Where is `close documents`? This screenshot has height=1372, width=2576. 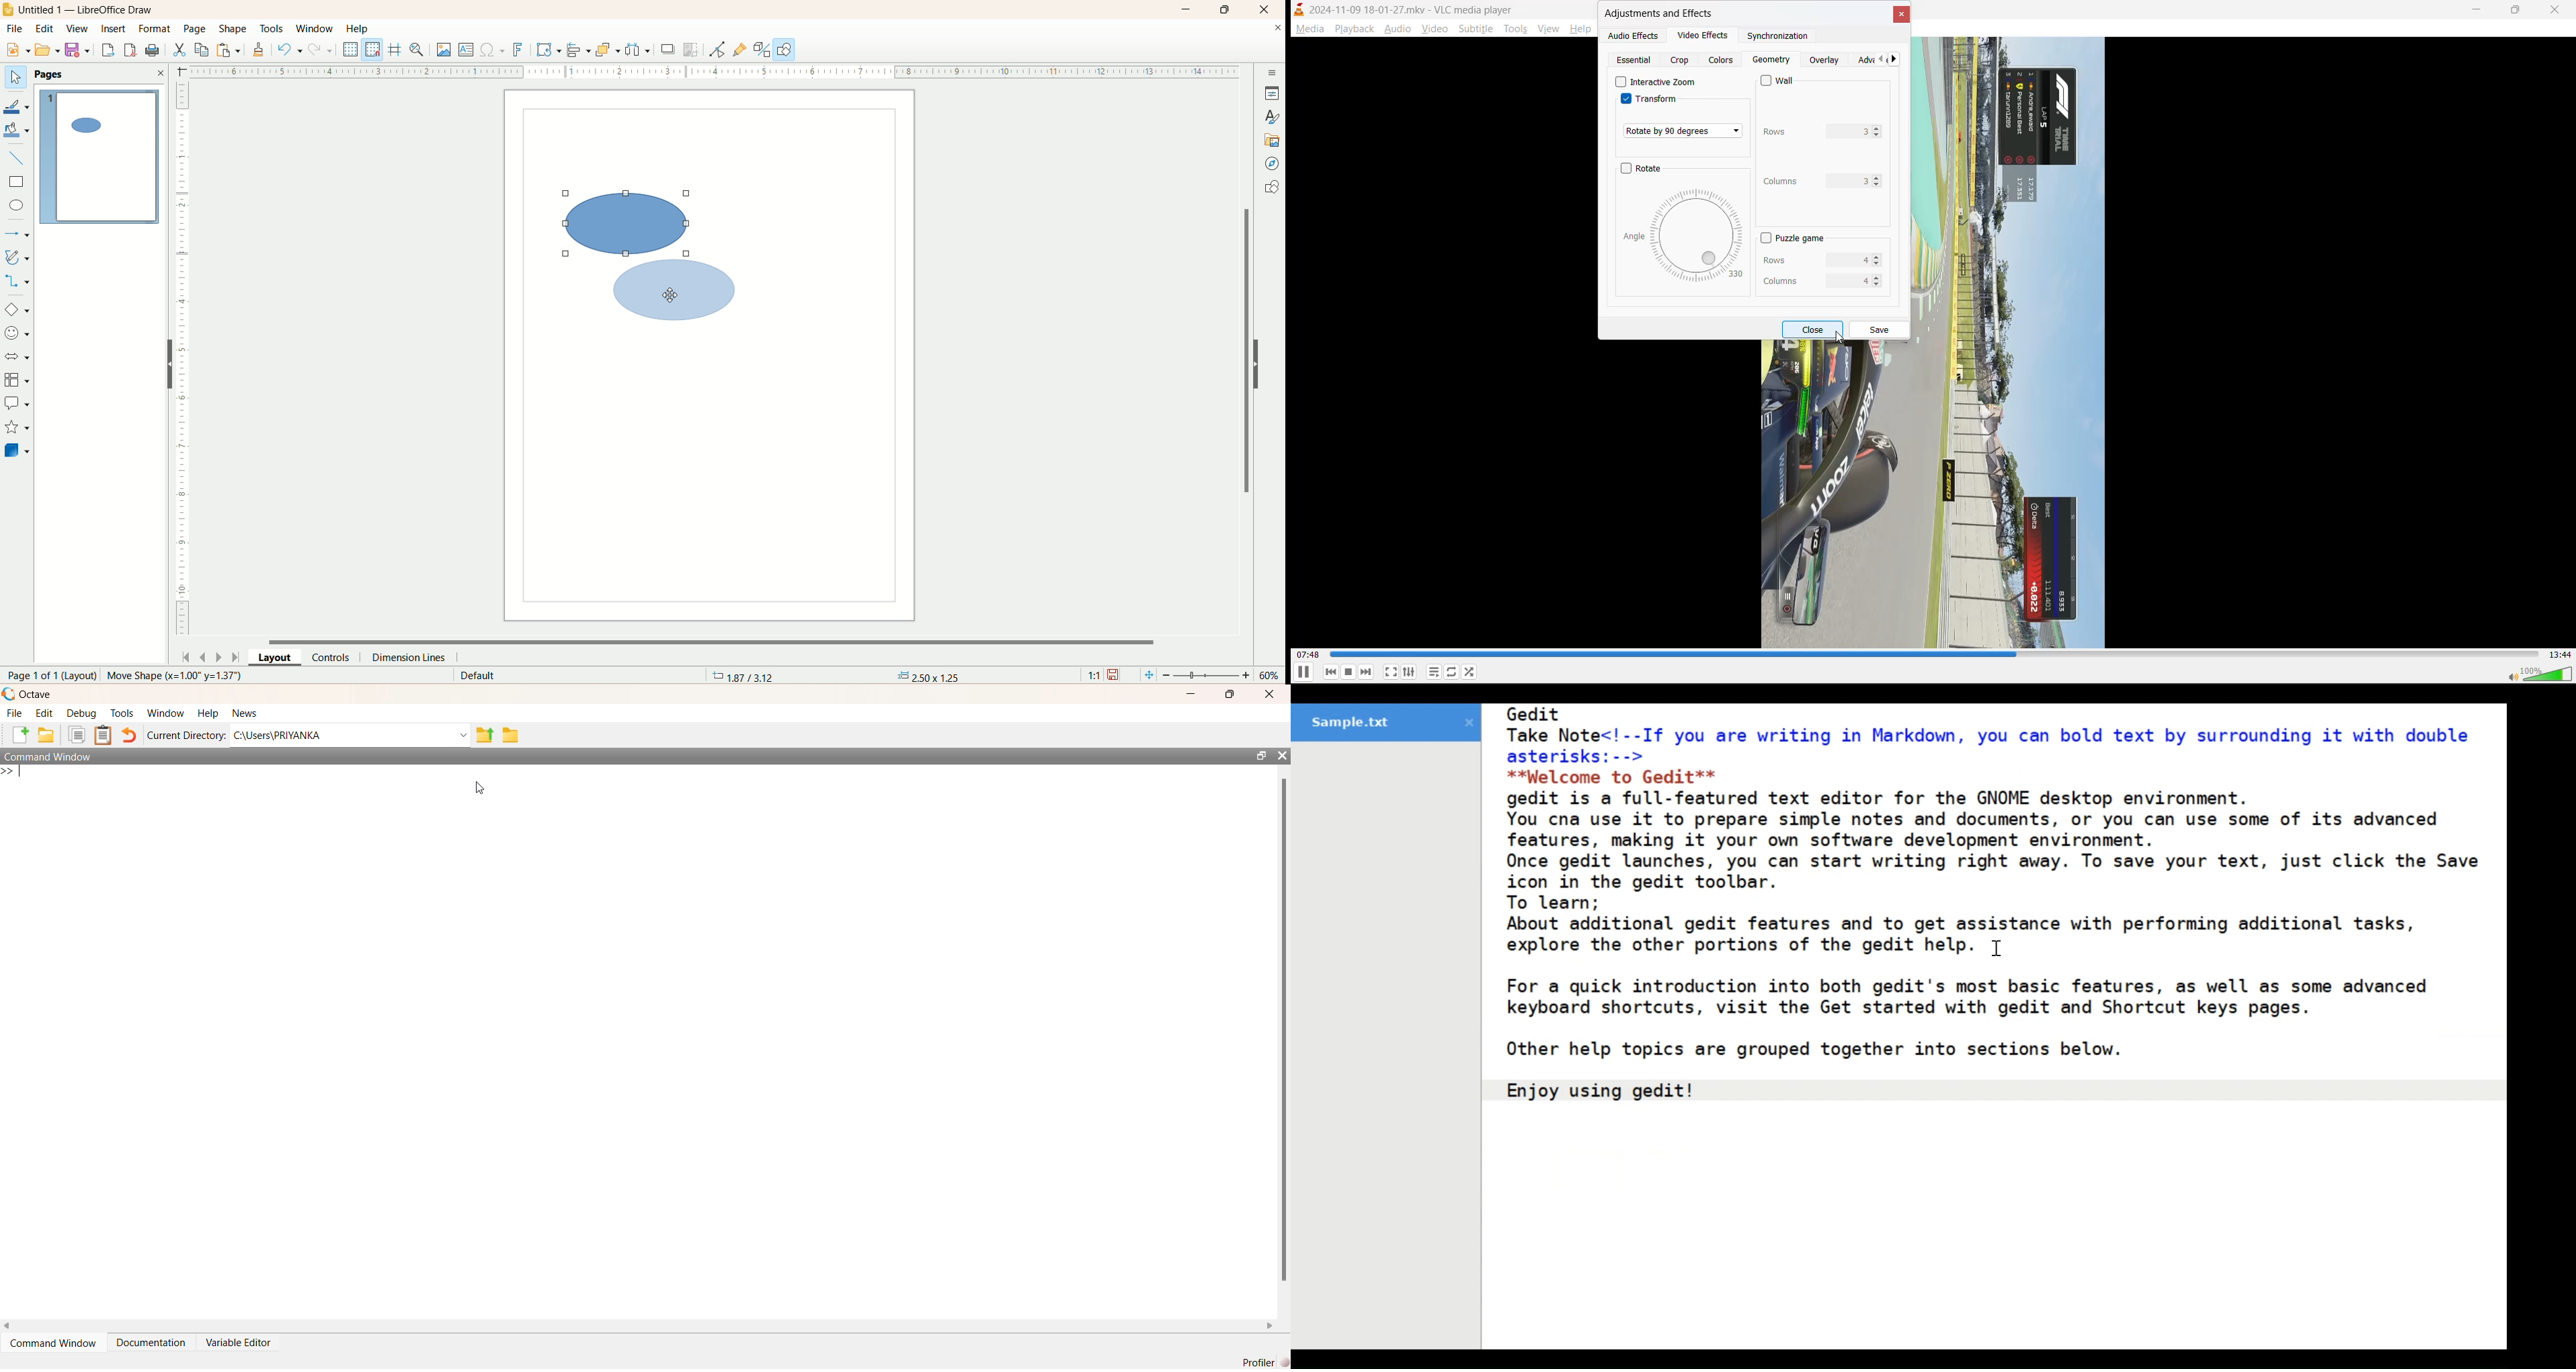 close documents is located at coordinates (1278, 29).